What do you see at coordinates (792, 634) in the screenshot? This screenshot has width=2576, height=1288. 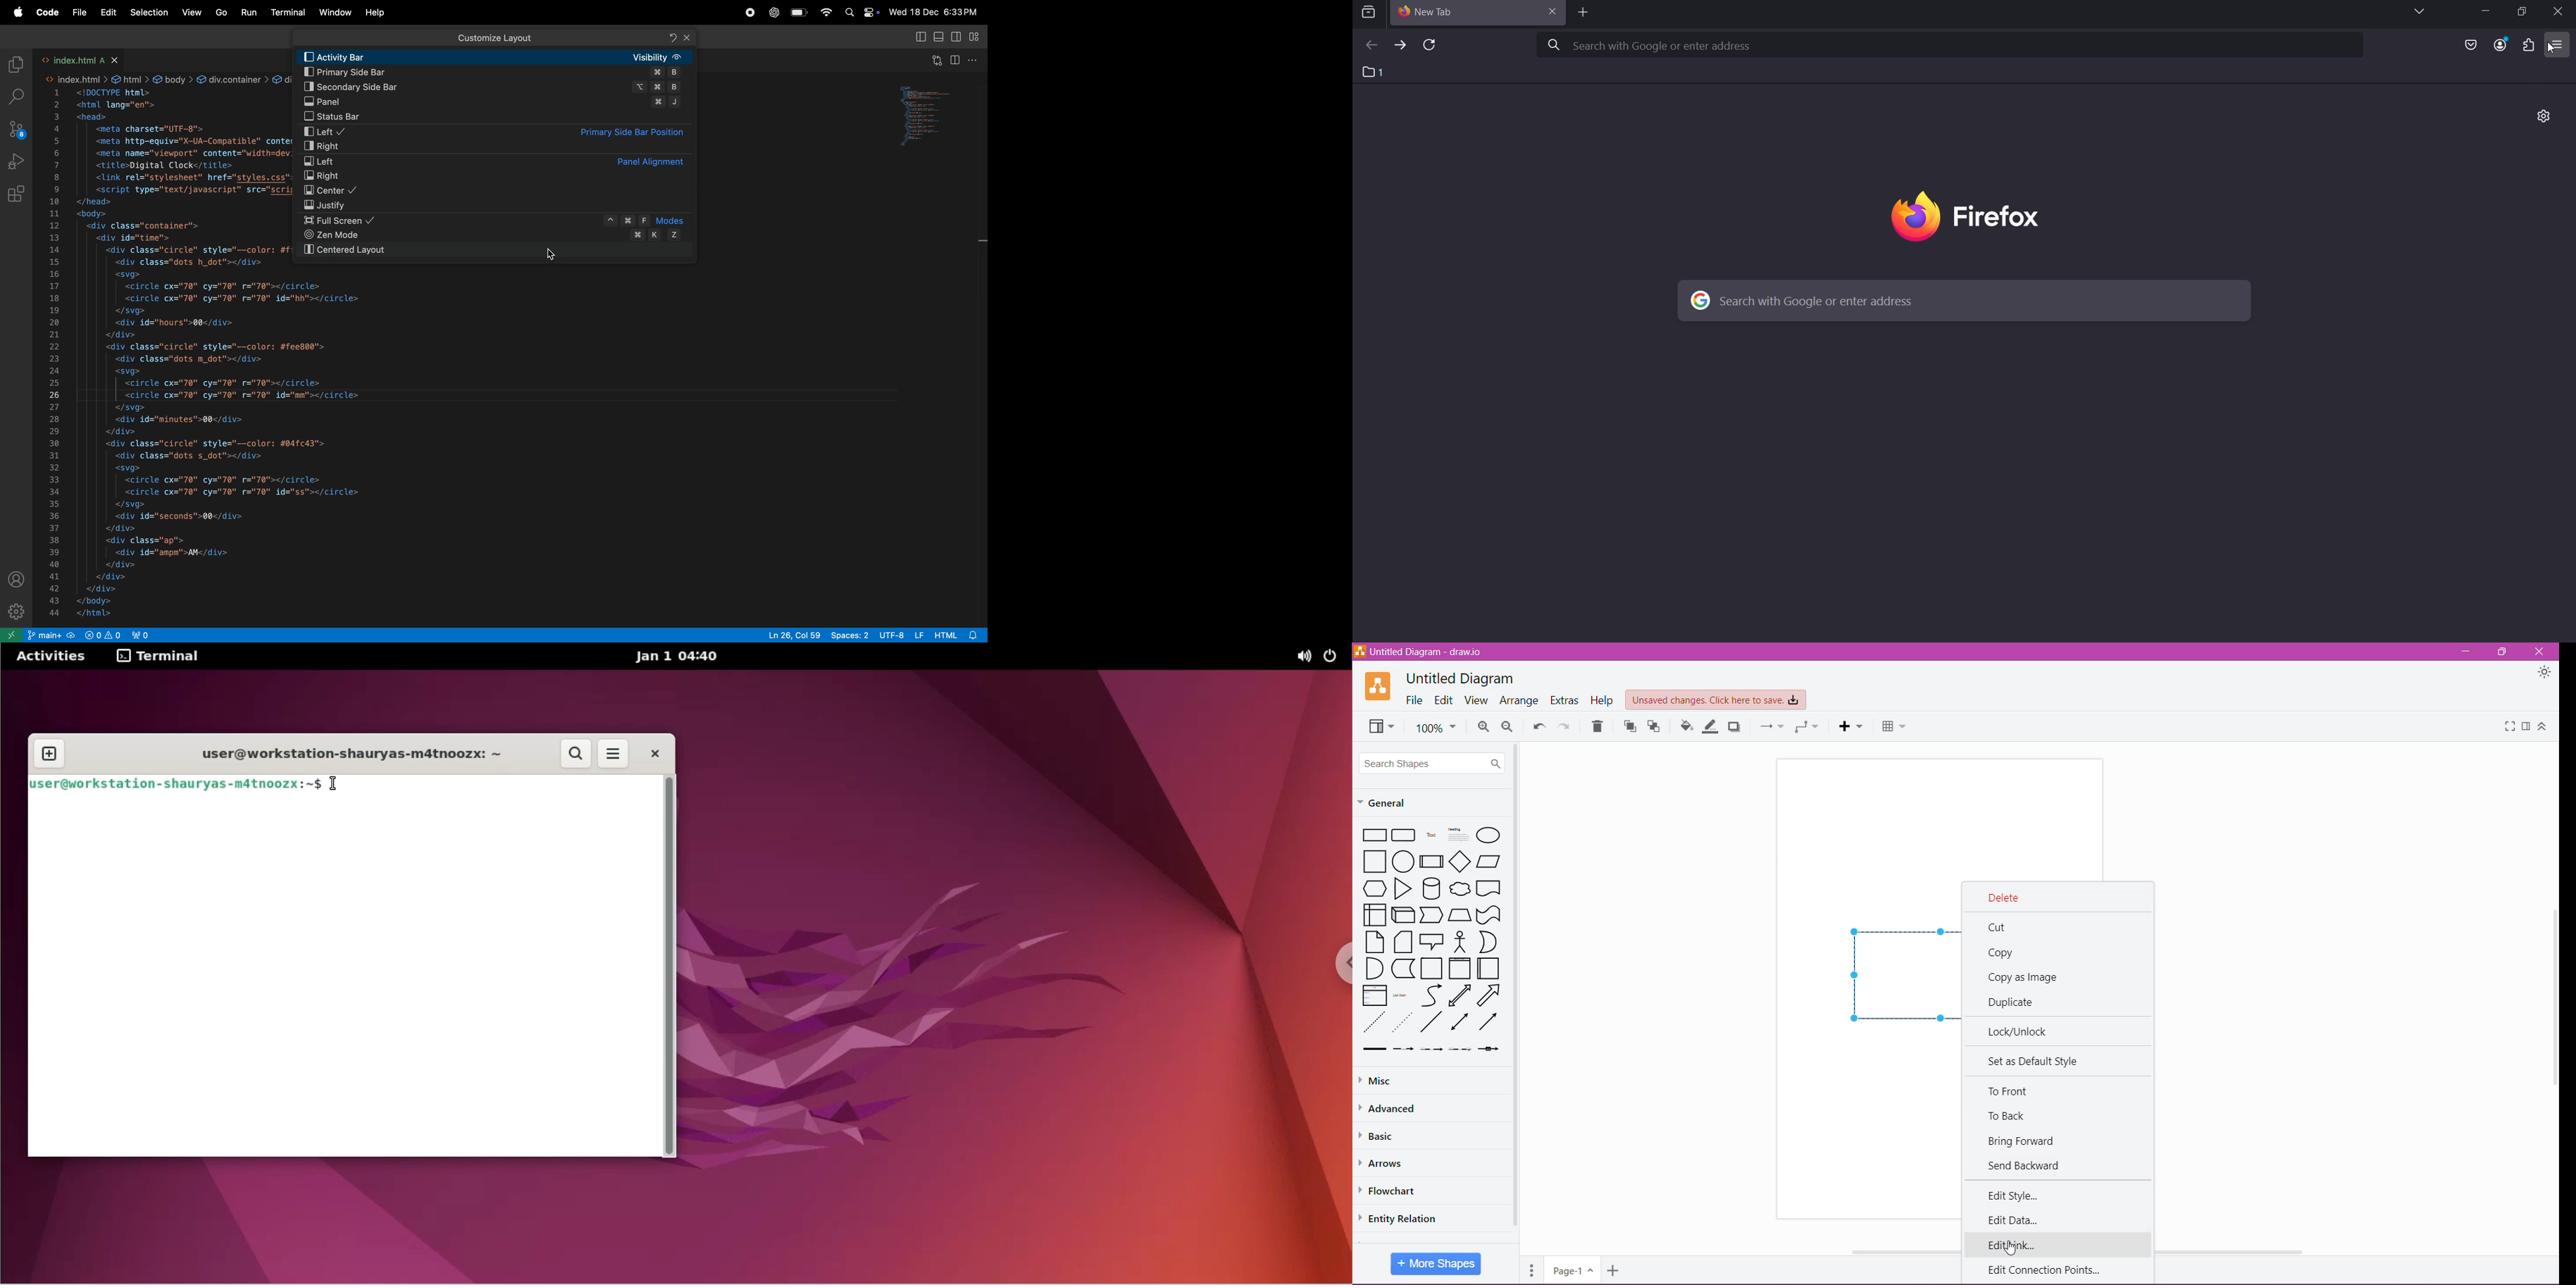 I see `ln26, col 59 ` at bounding box center [792, 634].